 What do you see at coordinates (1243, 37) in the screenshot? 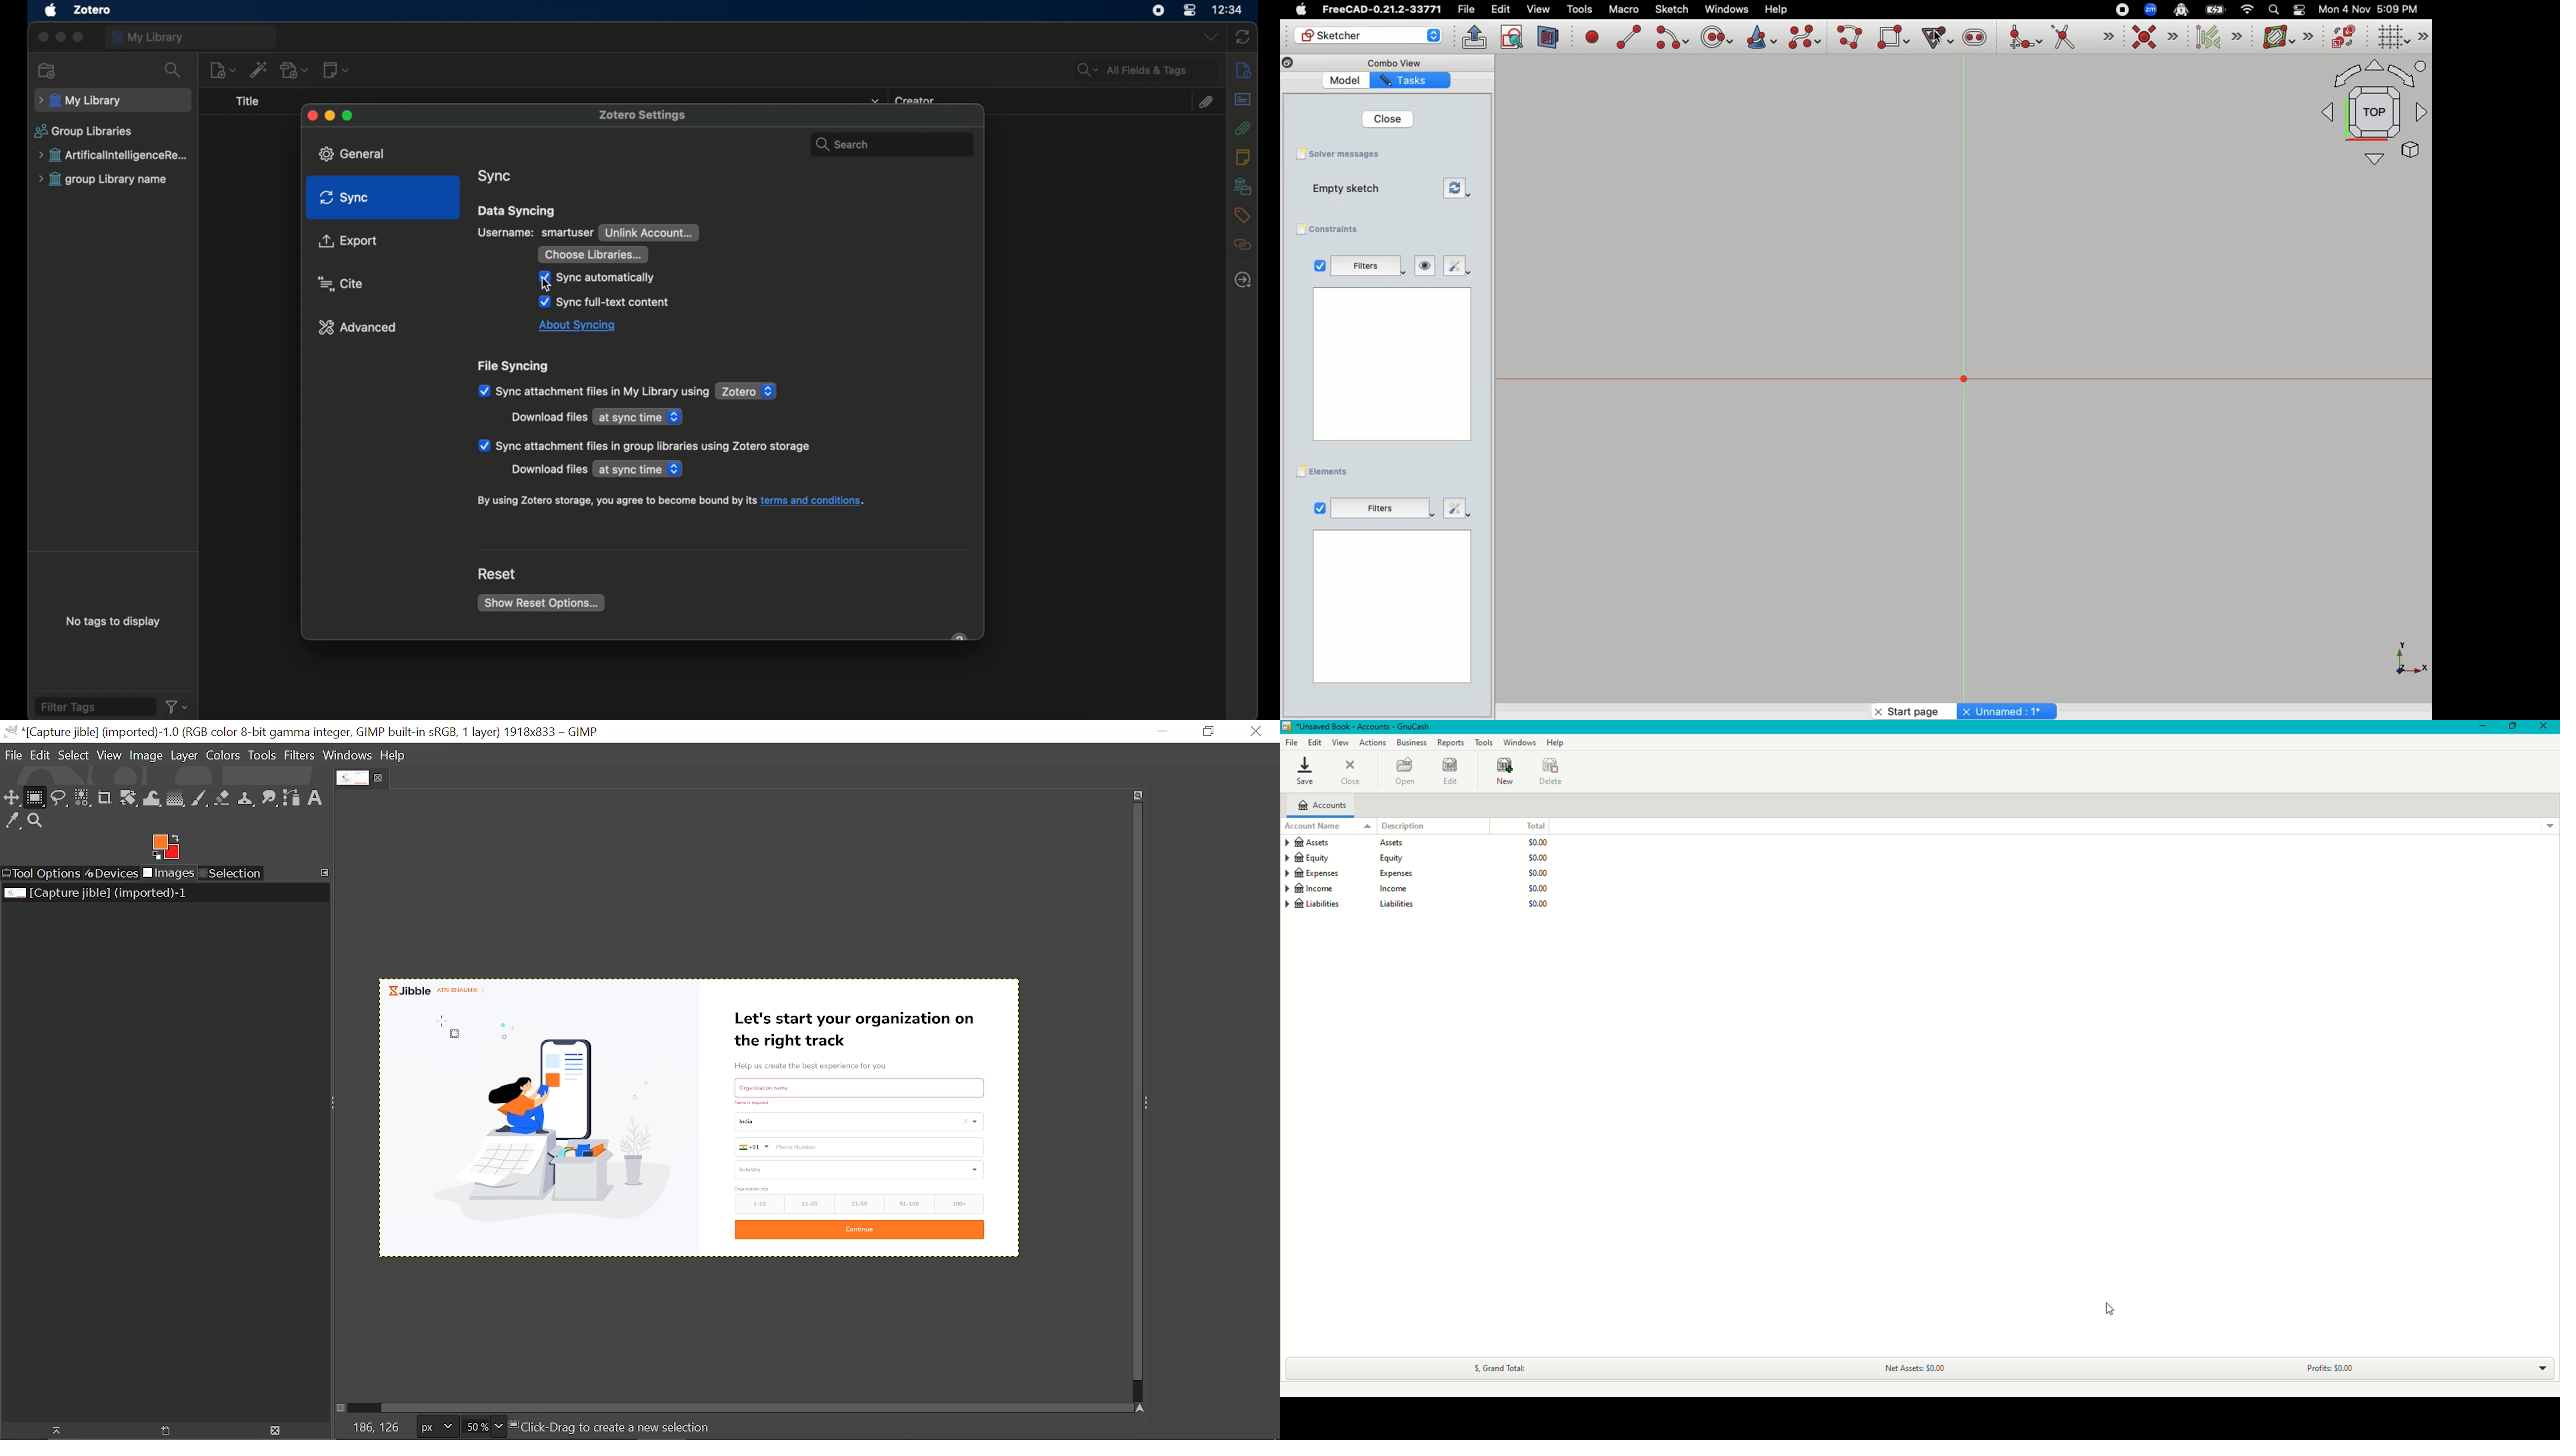
I see `sync` at bounding box center [1243, 37].